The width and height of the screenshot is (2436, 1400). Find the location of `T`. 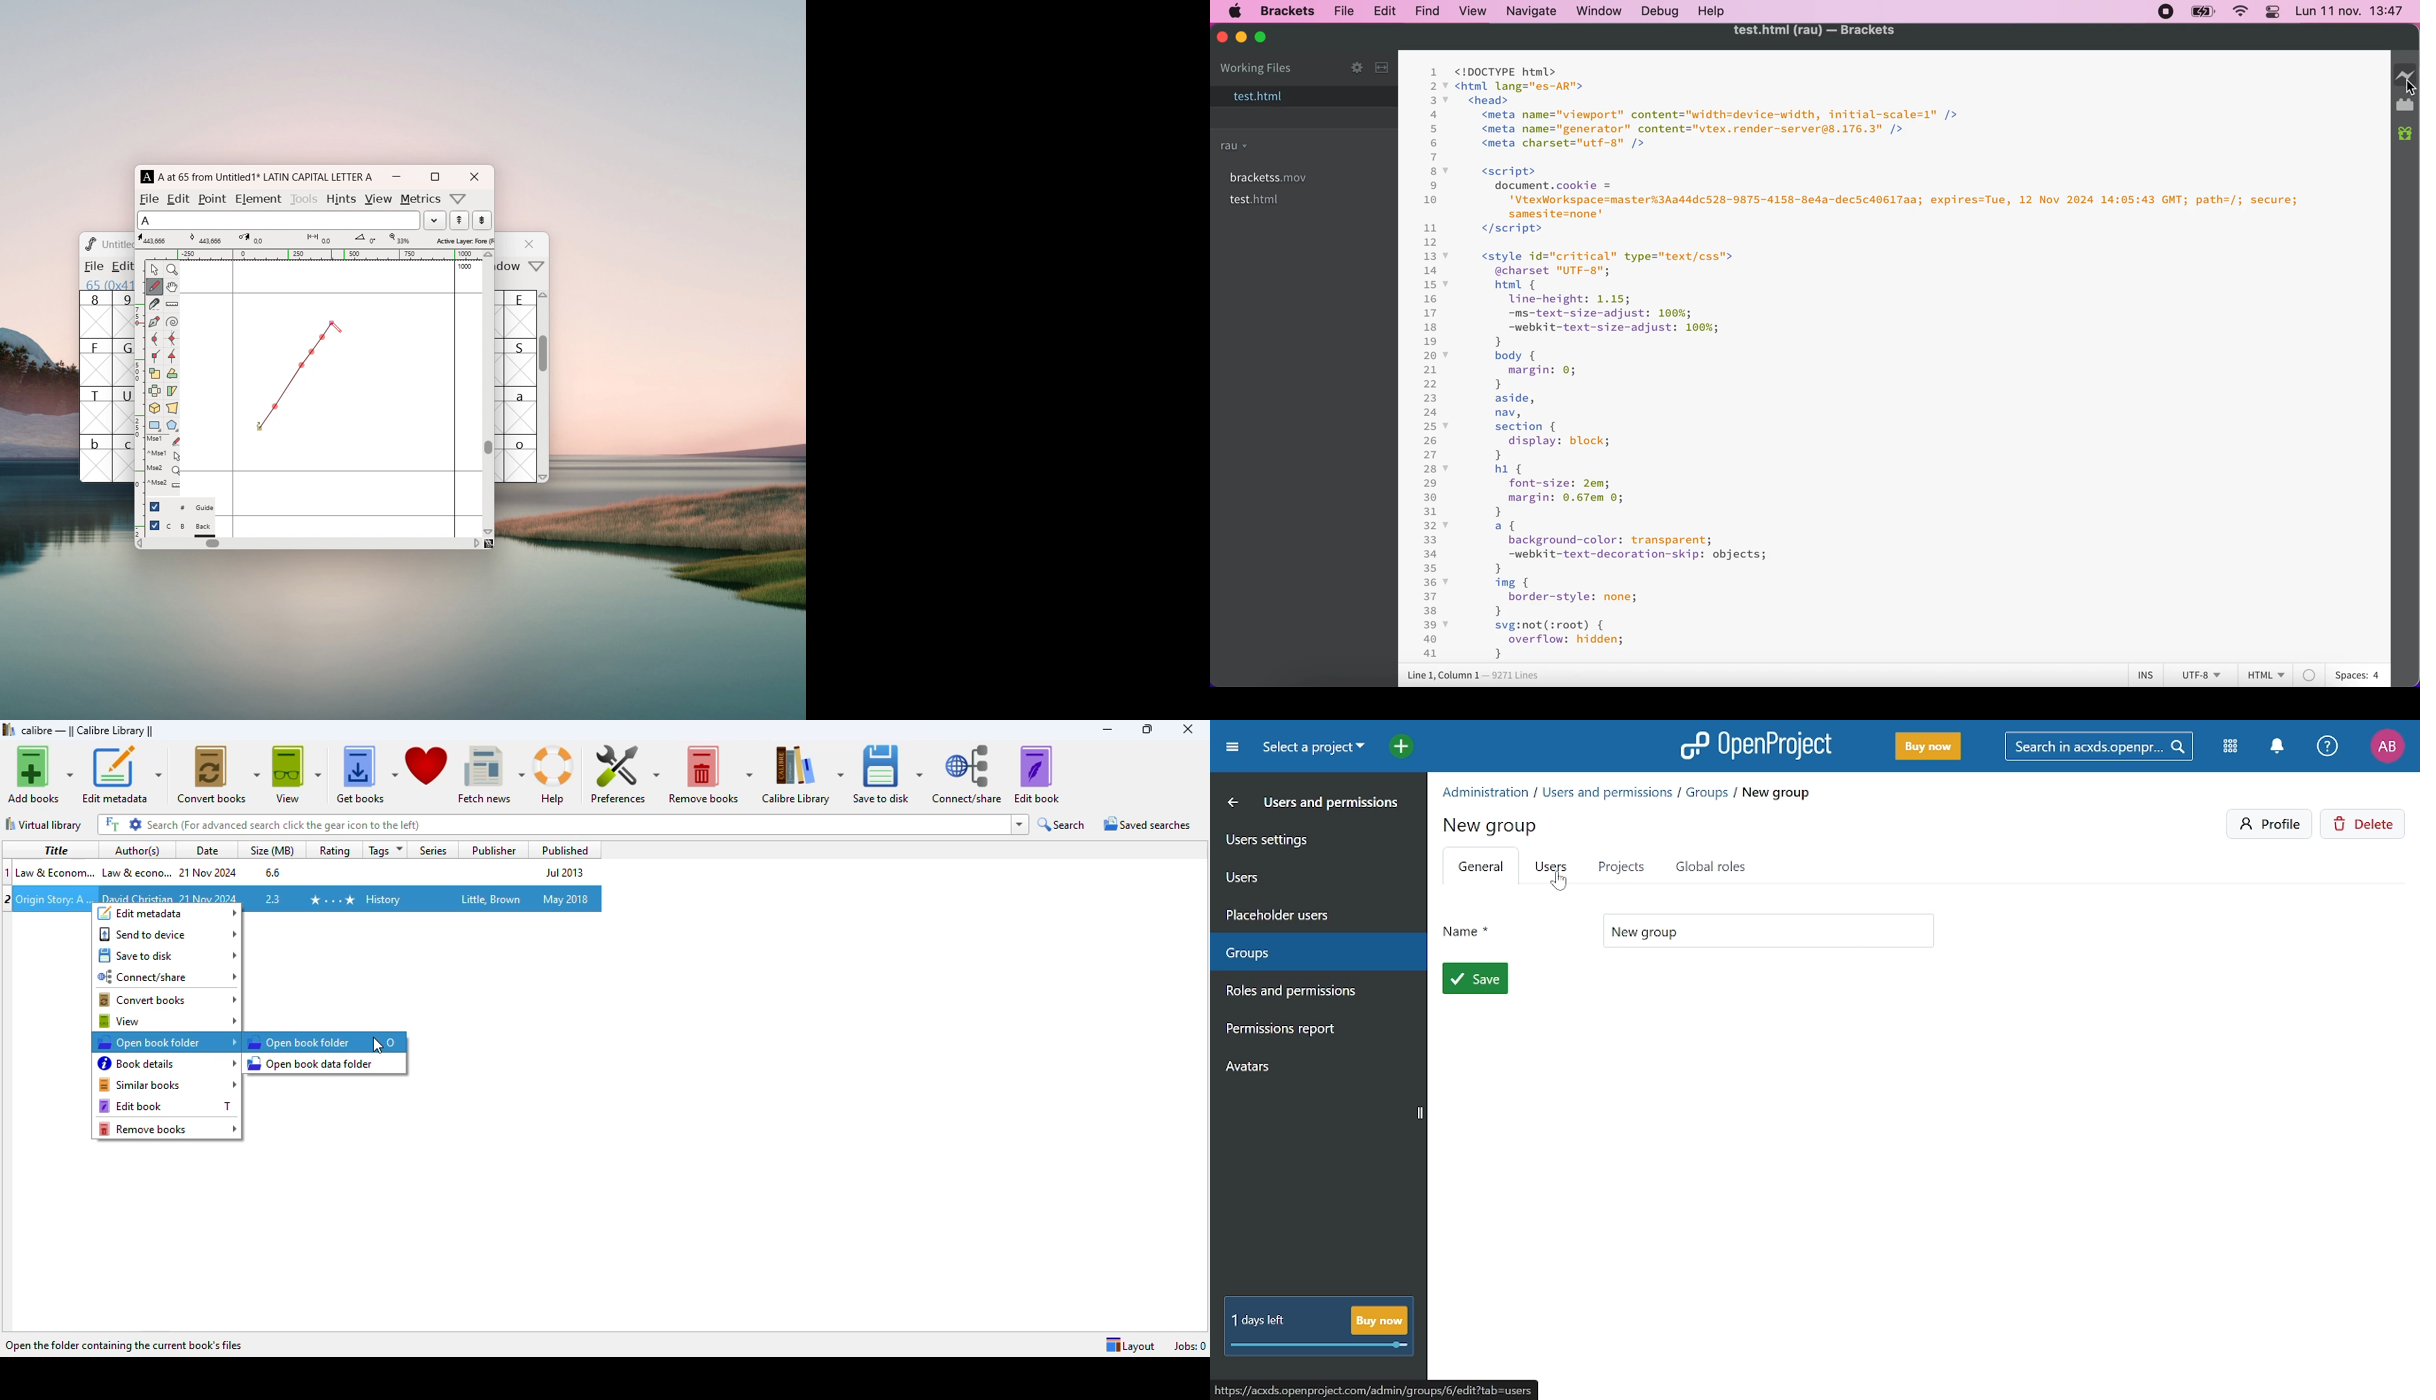

T is located at coordinates (227, 1106).